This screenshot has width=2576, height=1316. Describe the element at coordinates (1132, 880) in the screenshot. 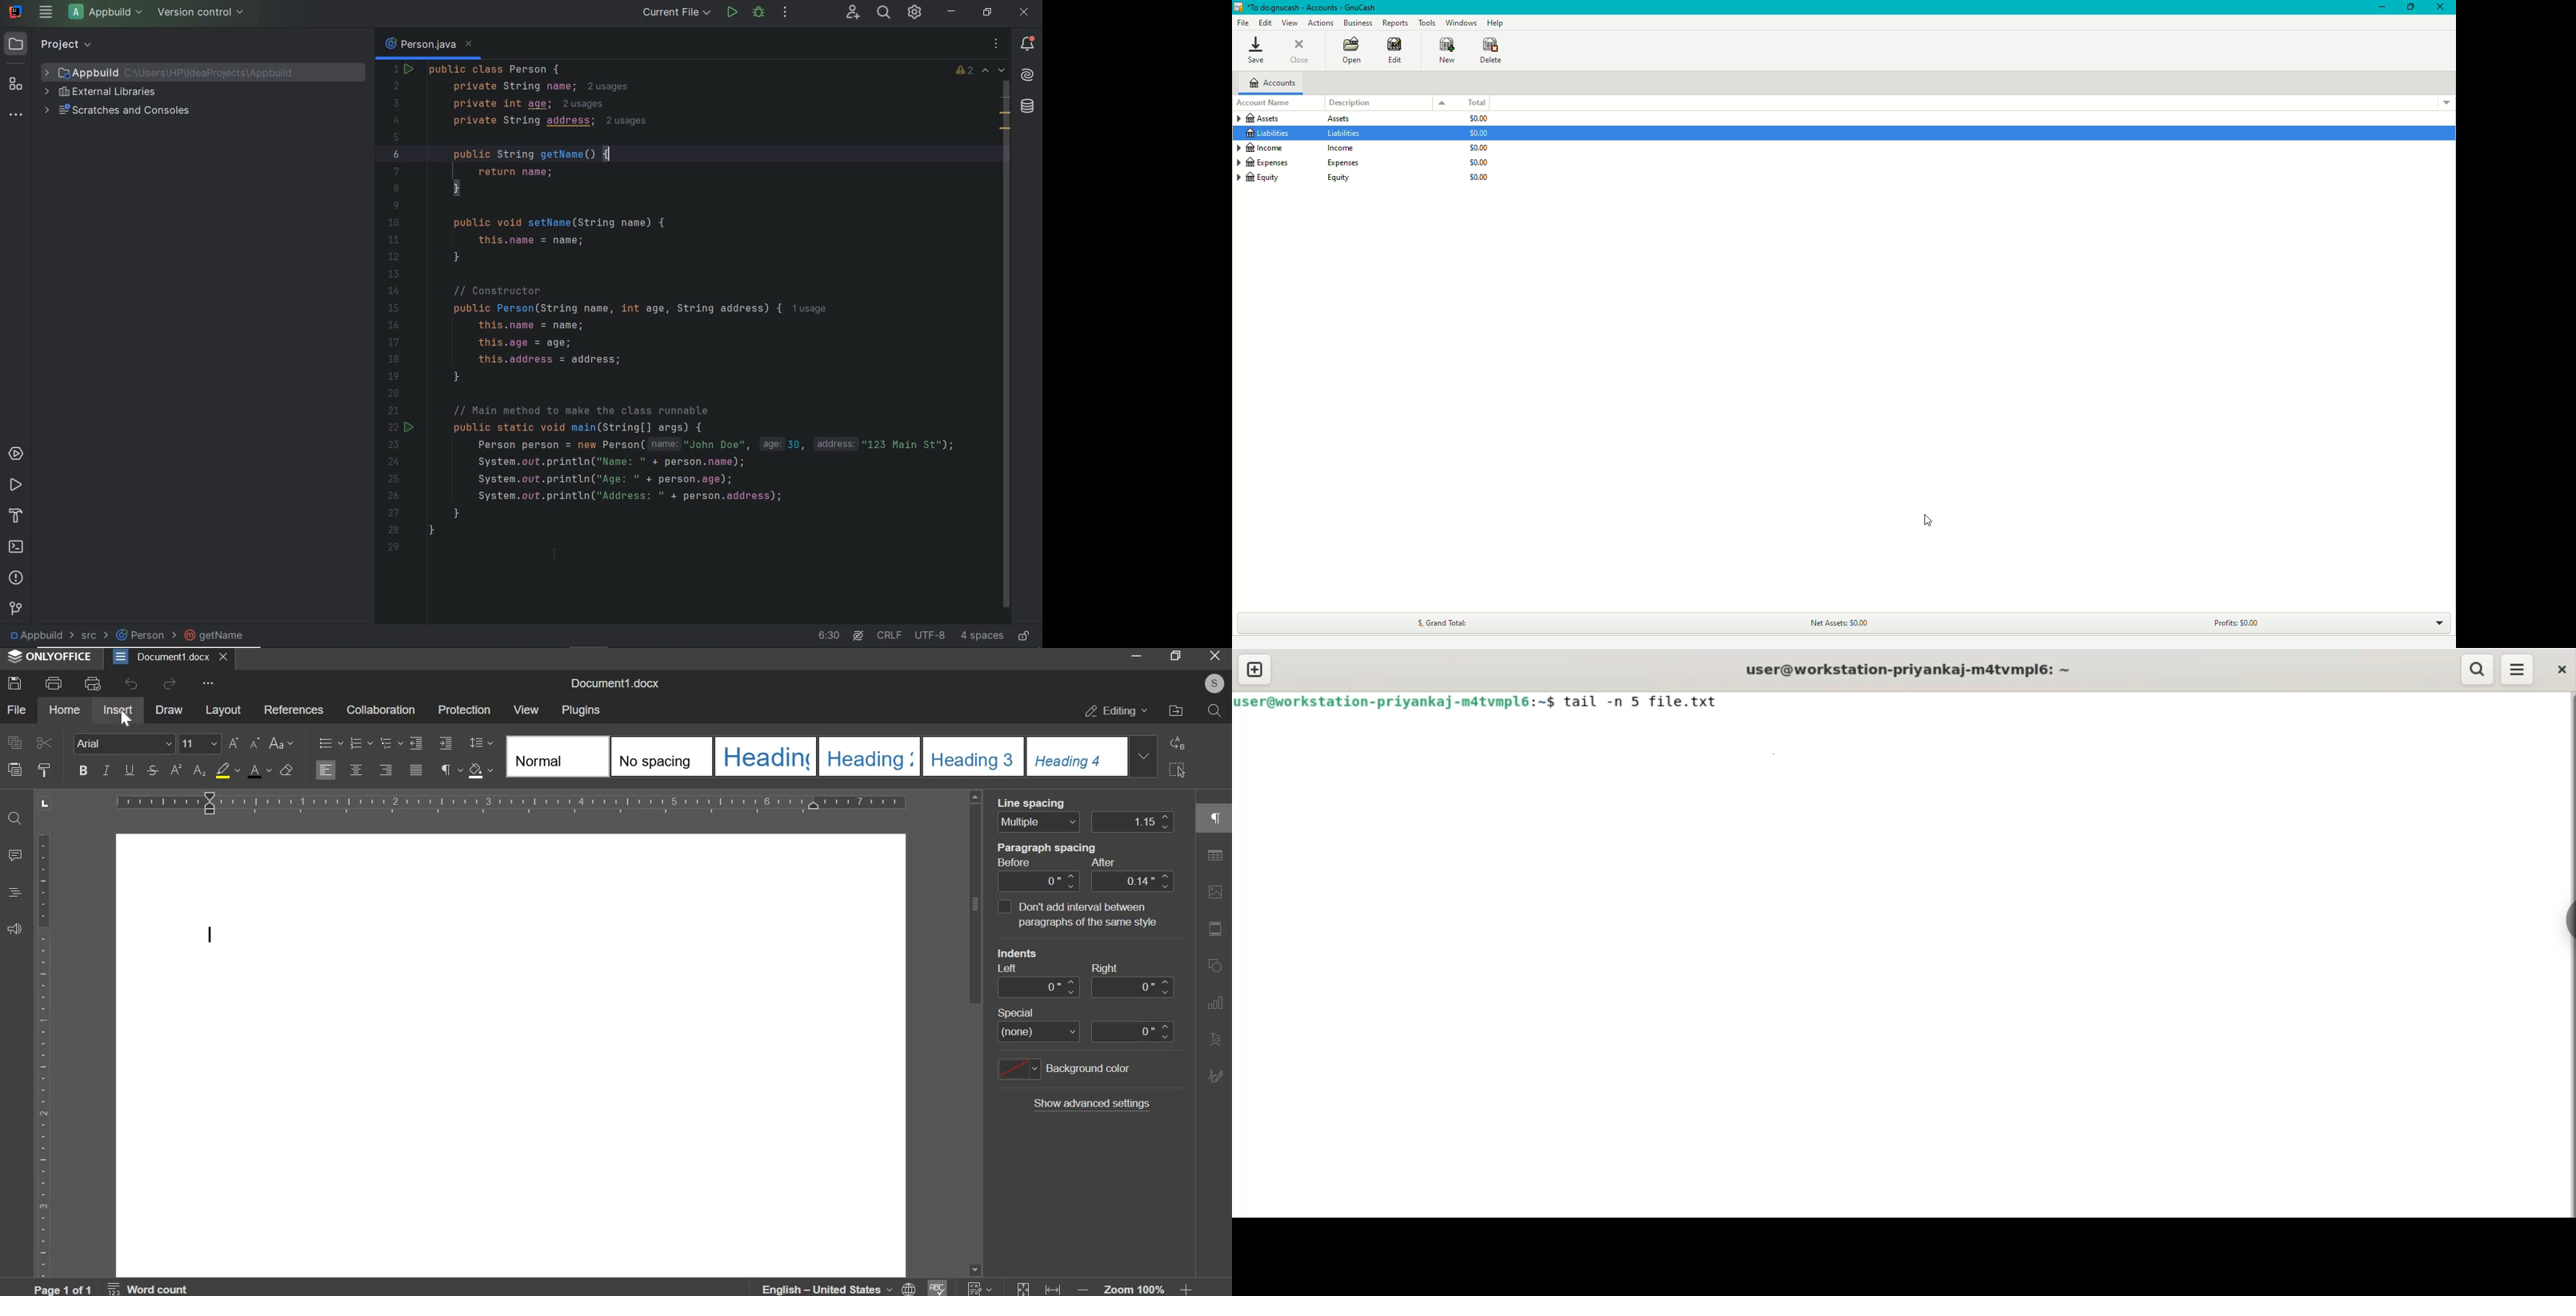

I see `paragraph spacing` at that location.